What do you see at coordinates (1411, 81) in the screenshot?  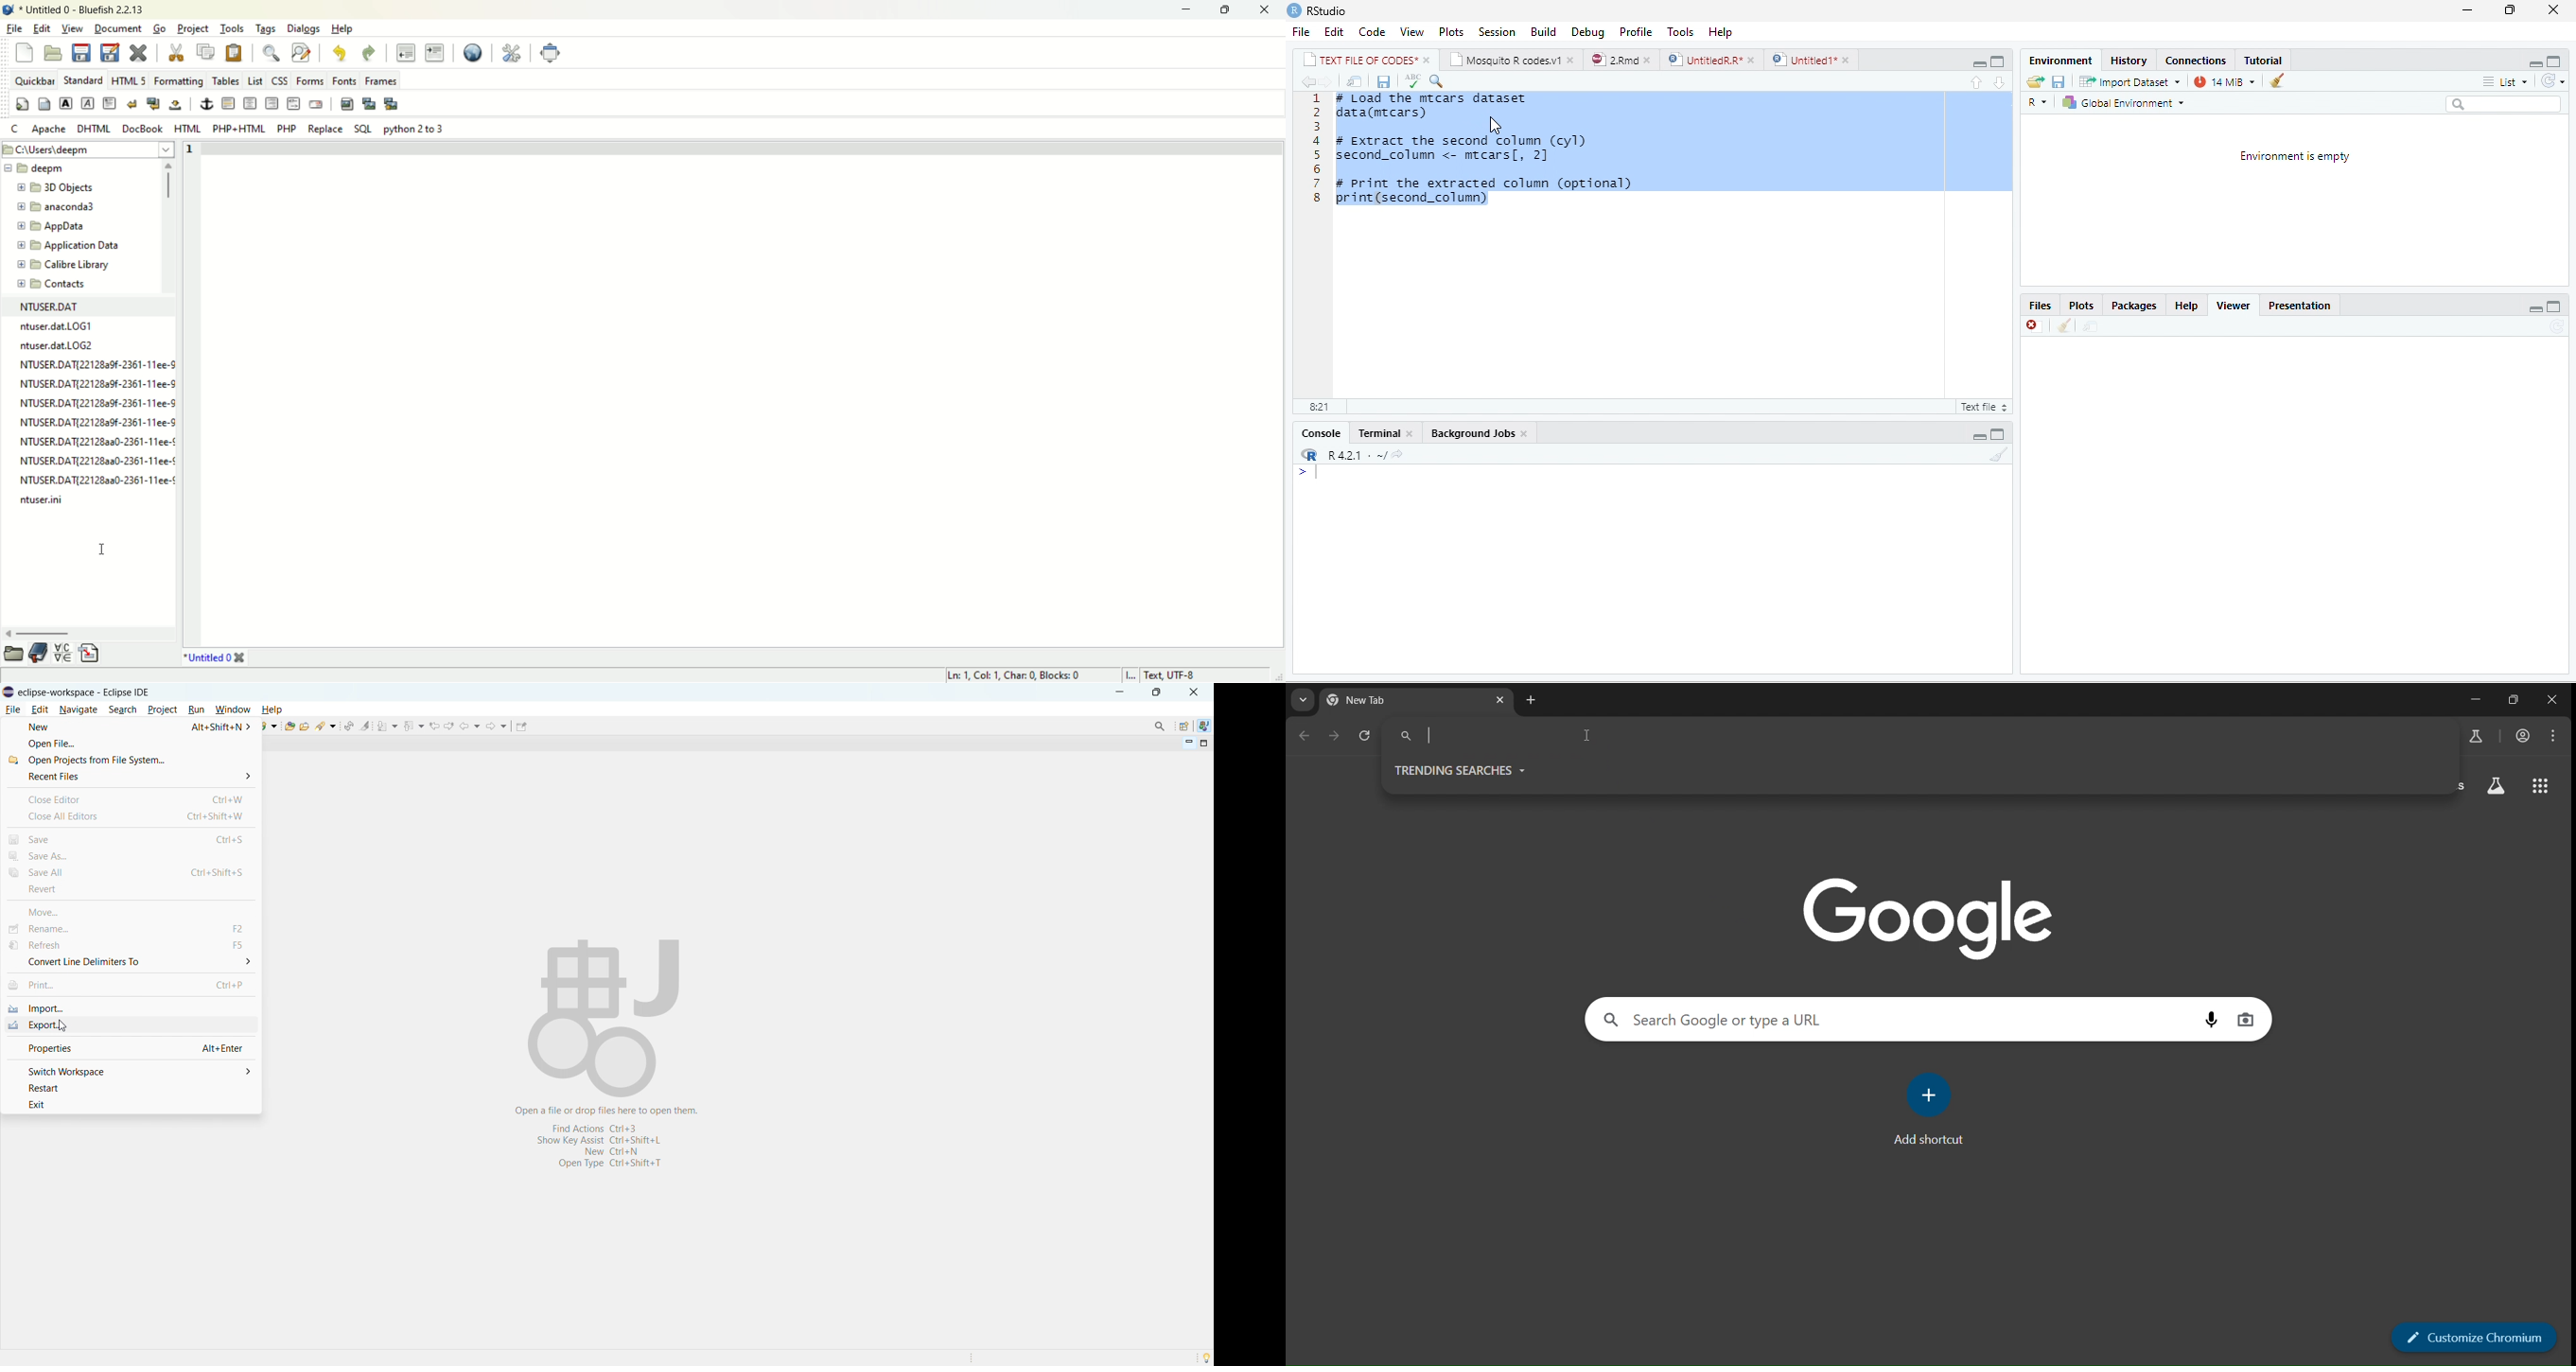 I see `spellcheck` at bounding box center [1411, 81].